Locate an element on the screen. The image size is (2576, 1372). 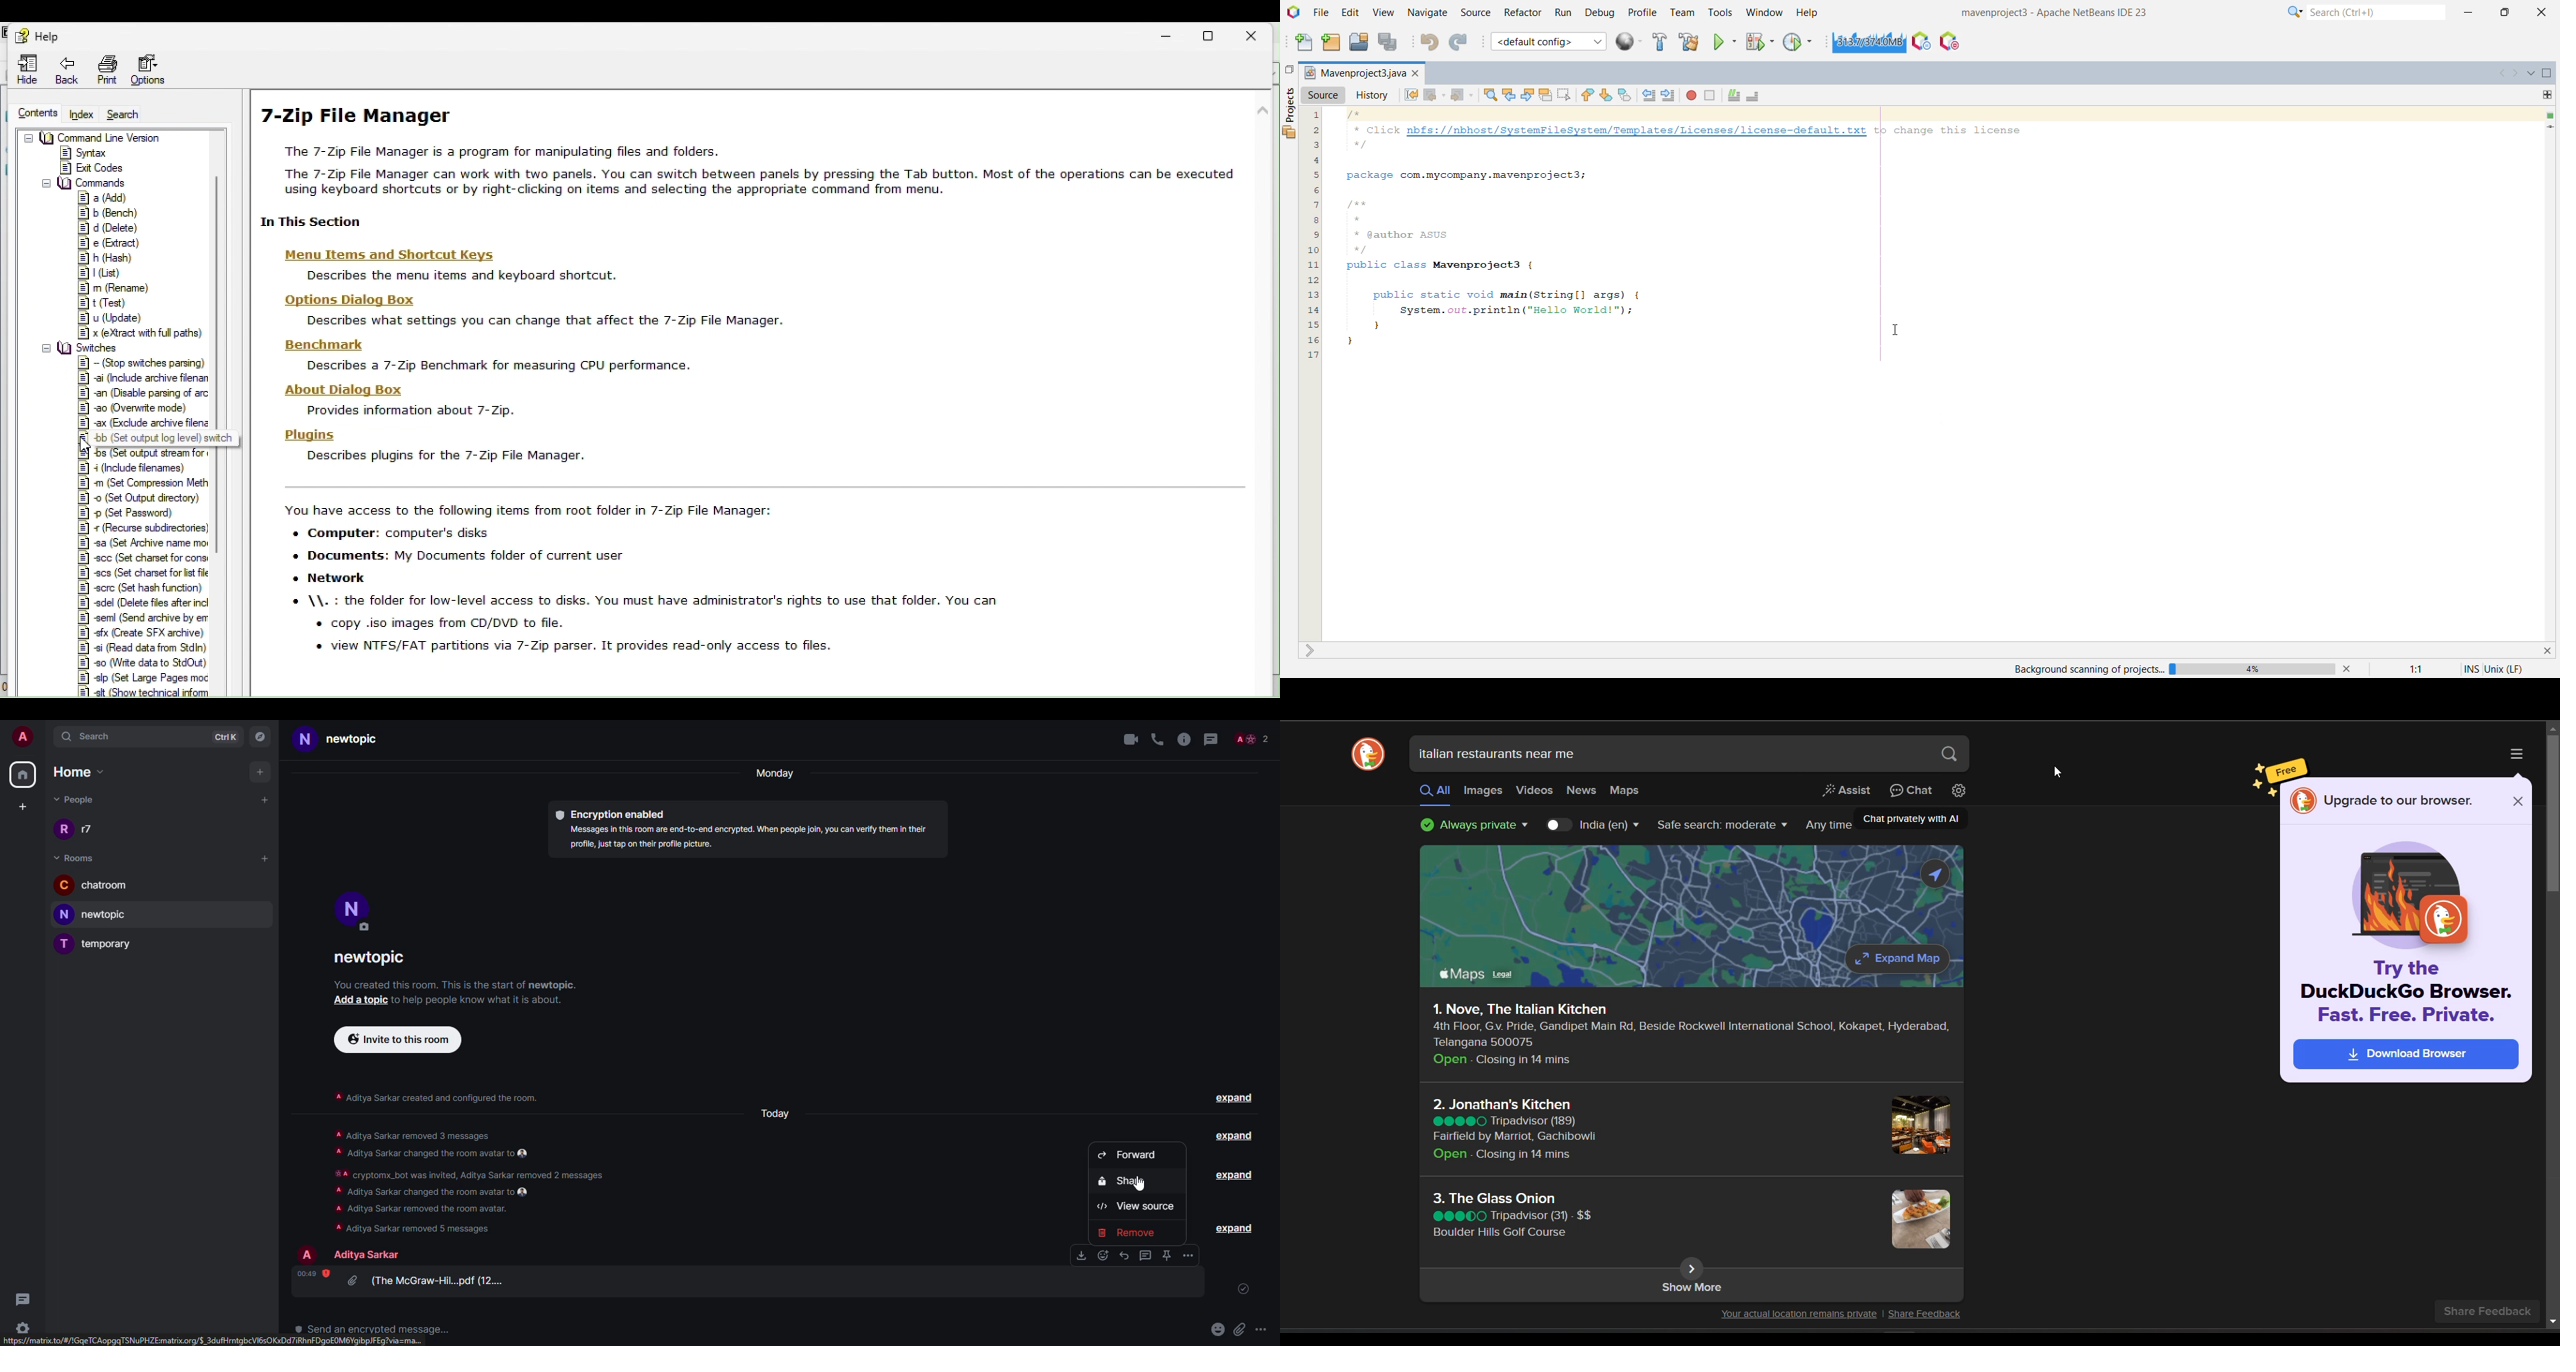
Minimize is located at coordinates (2469, 13).